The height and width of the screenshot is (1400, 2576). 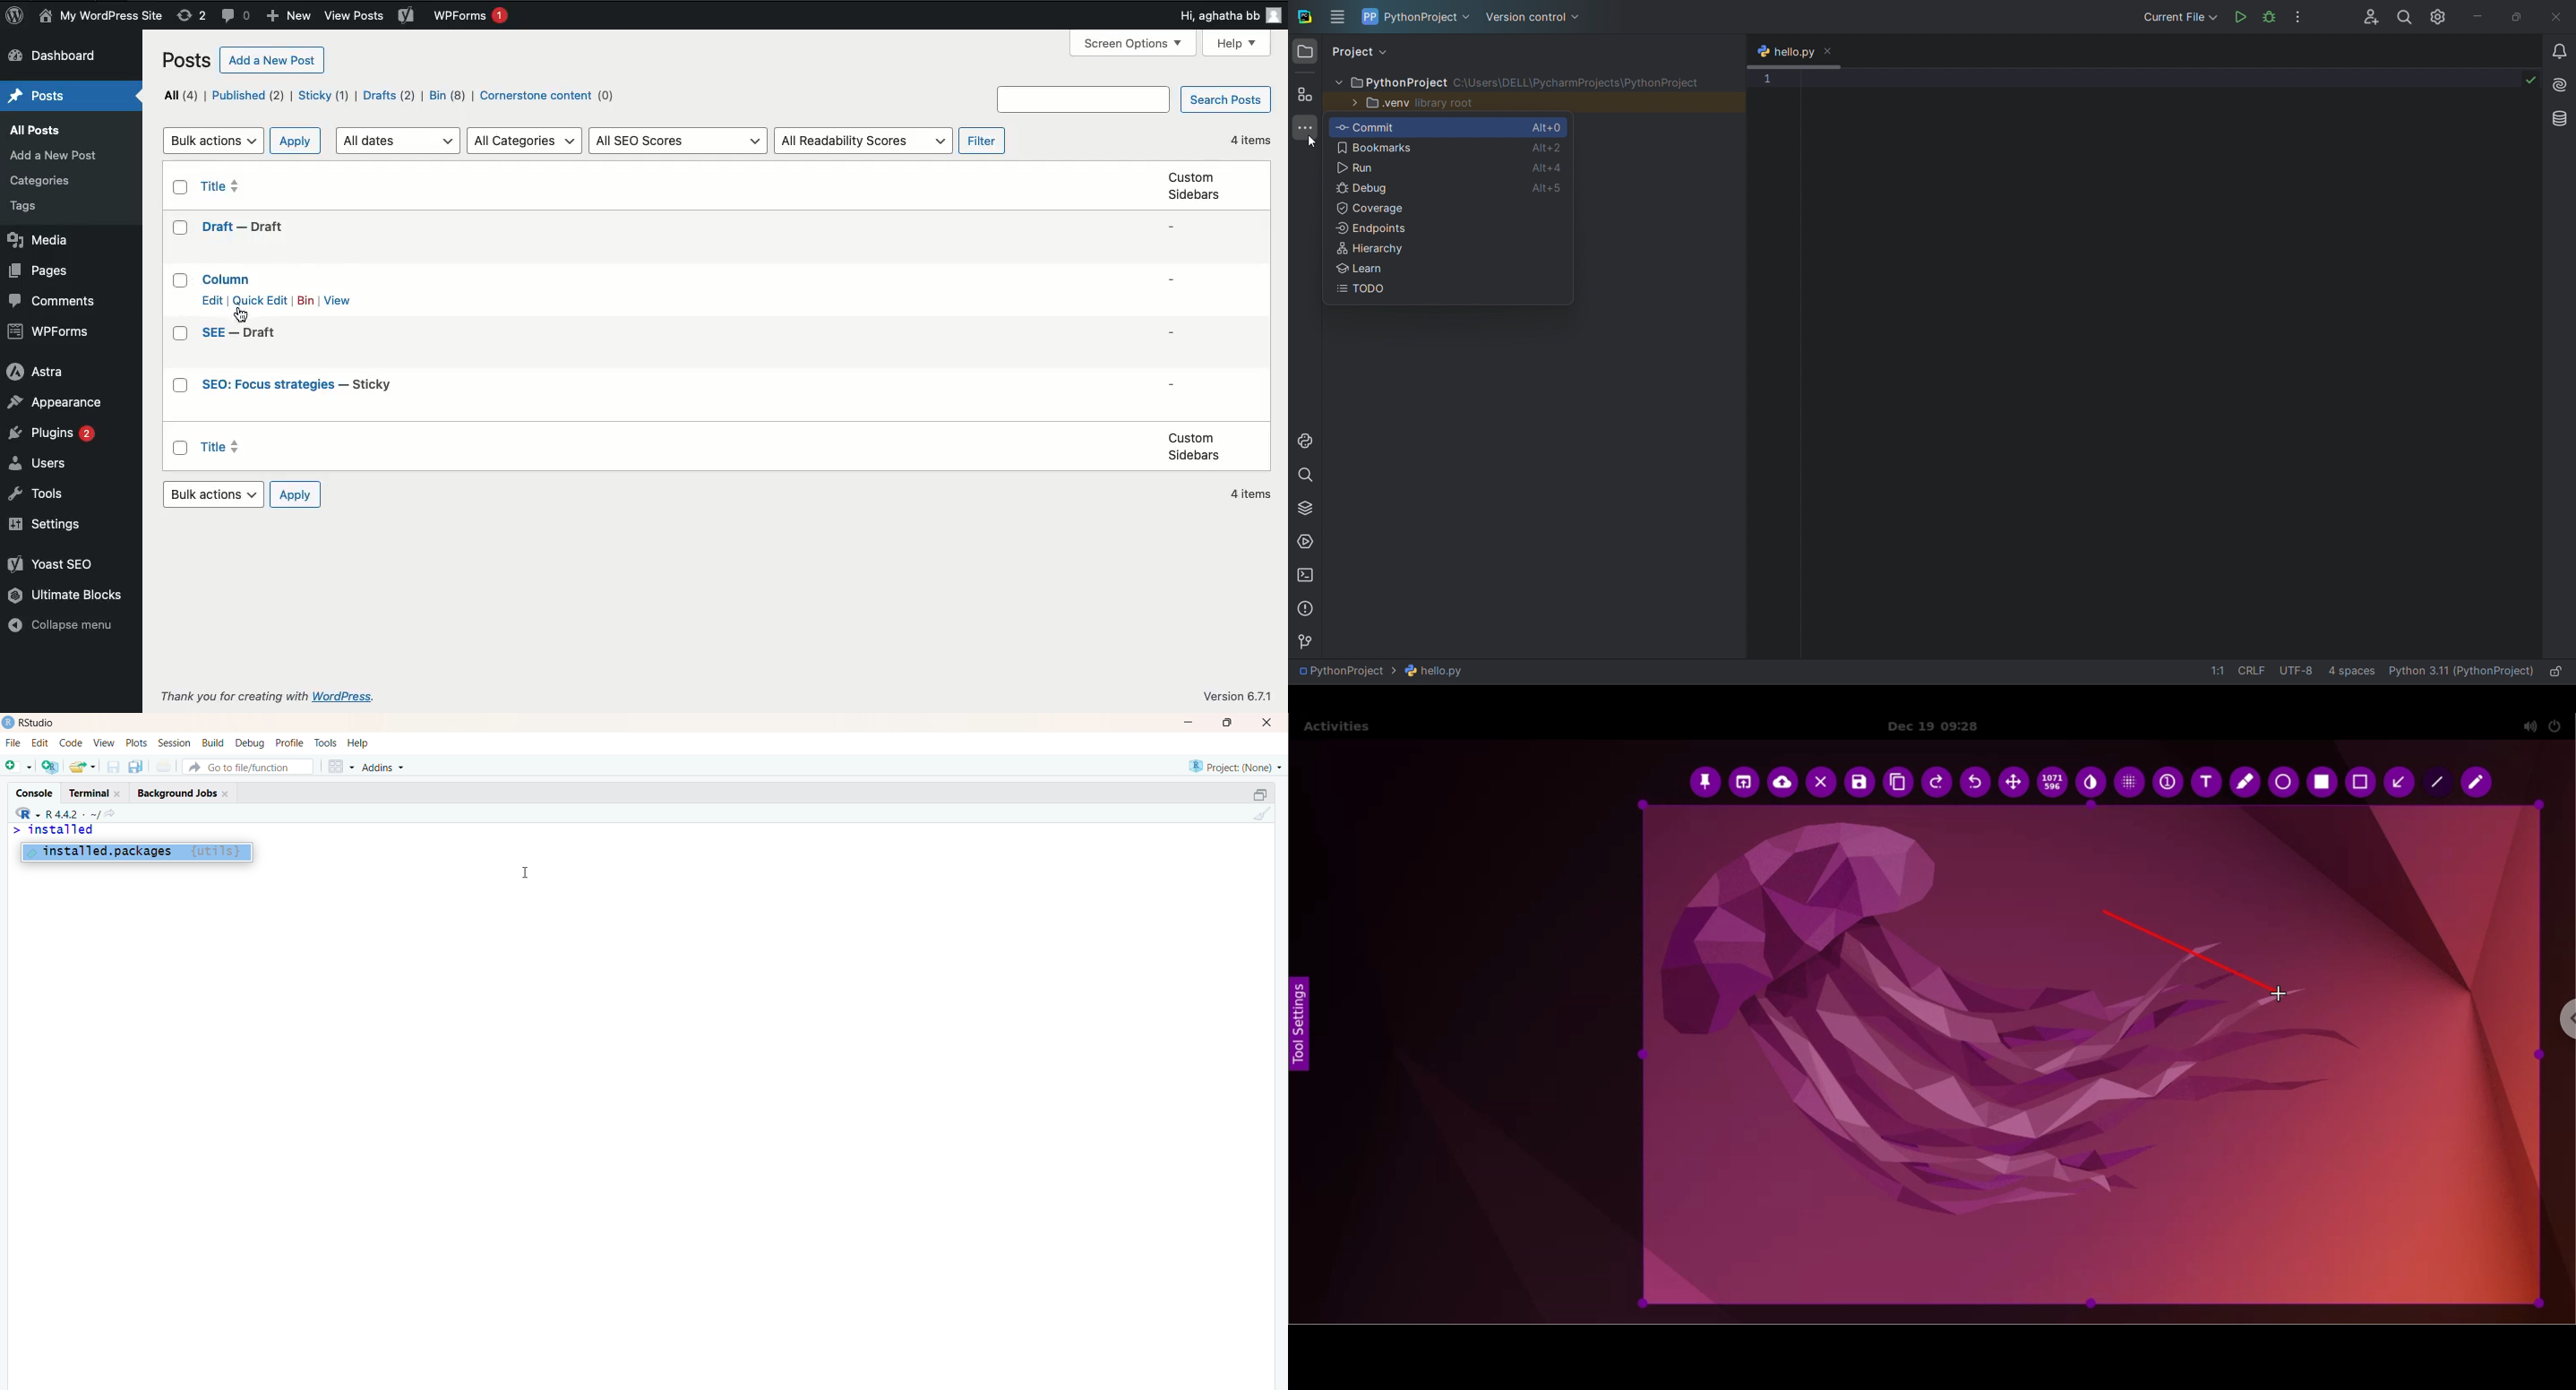 I want to click on Cornerstone content, so click(x=550, y=98).